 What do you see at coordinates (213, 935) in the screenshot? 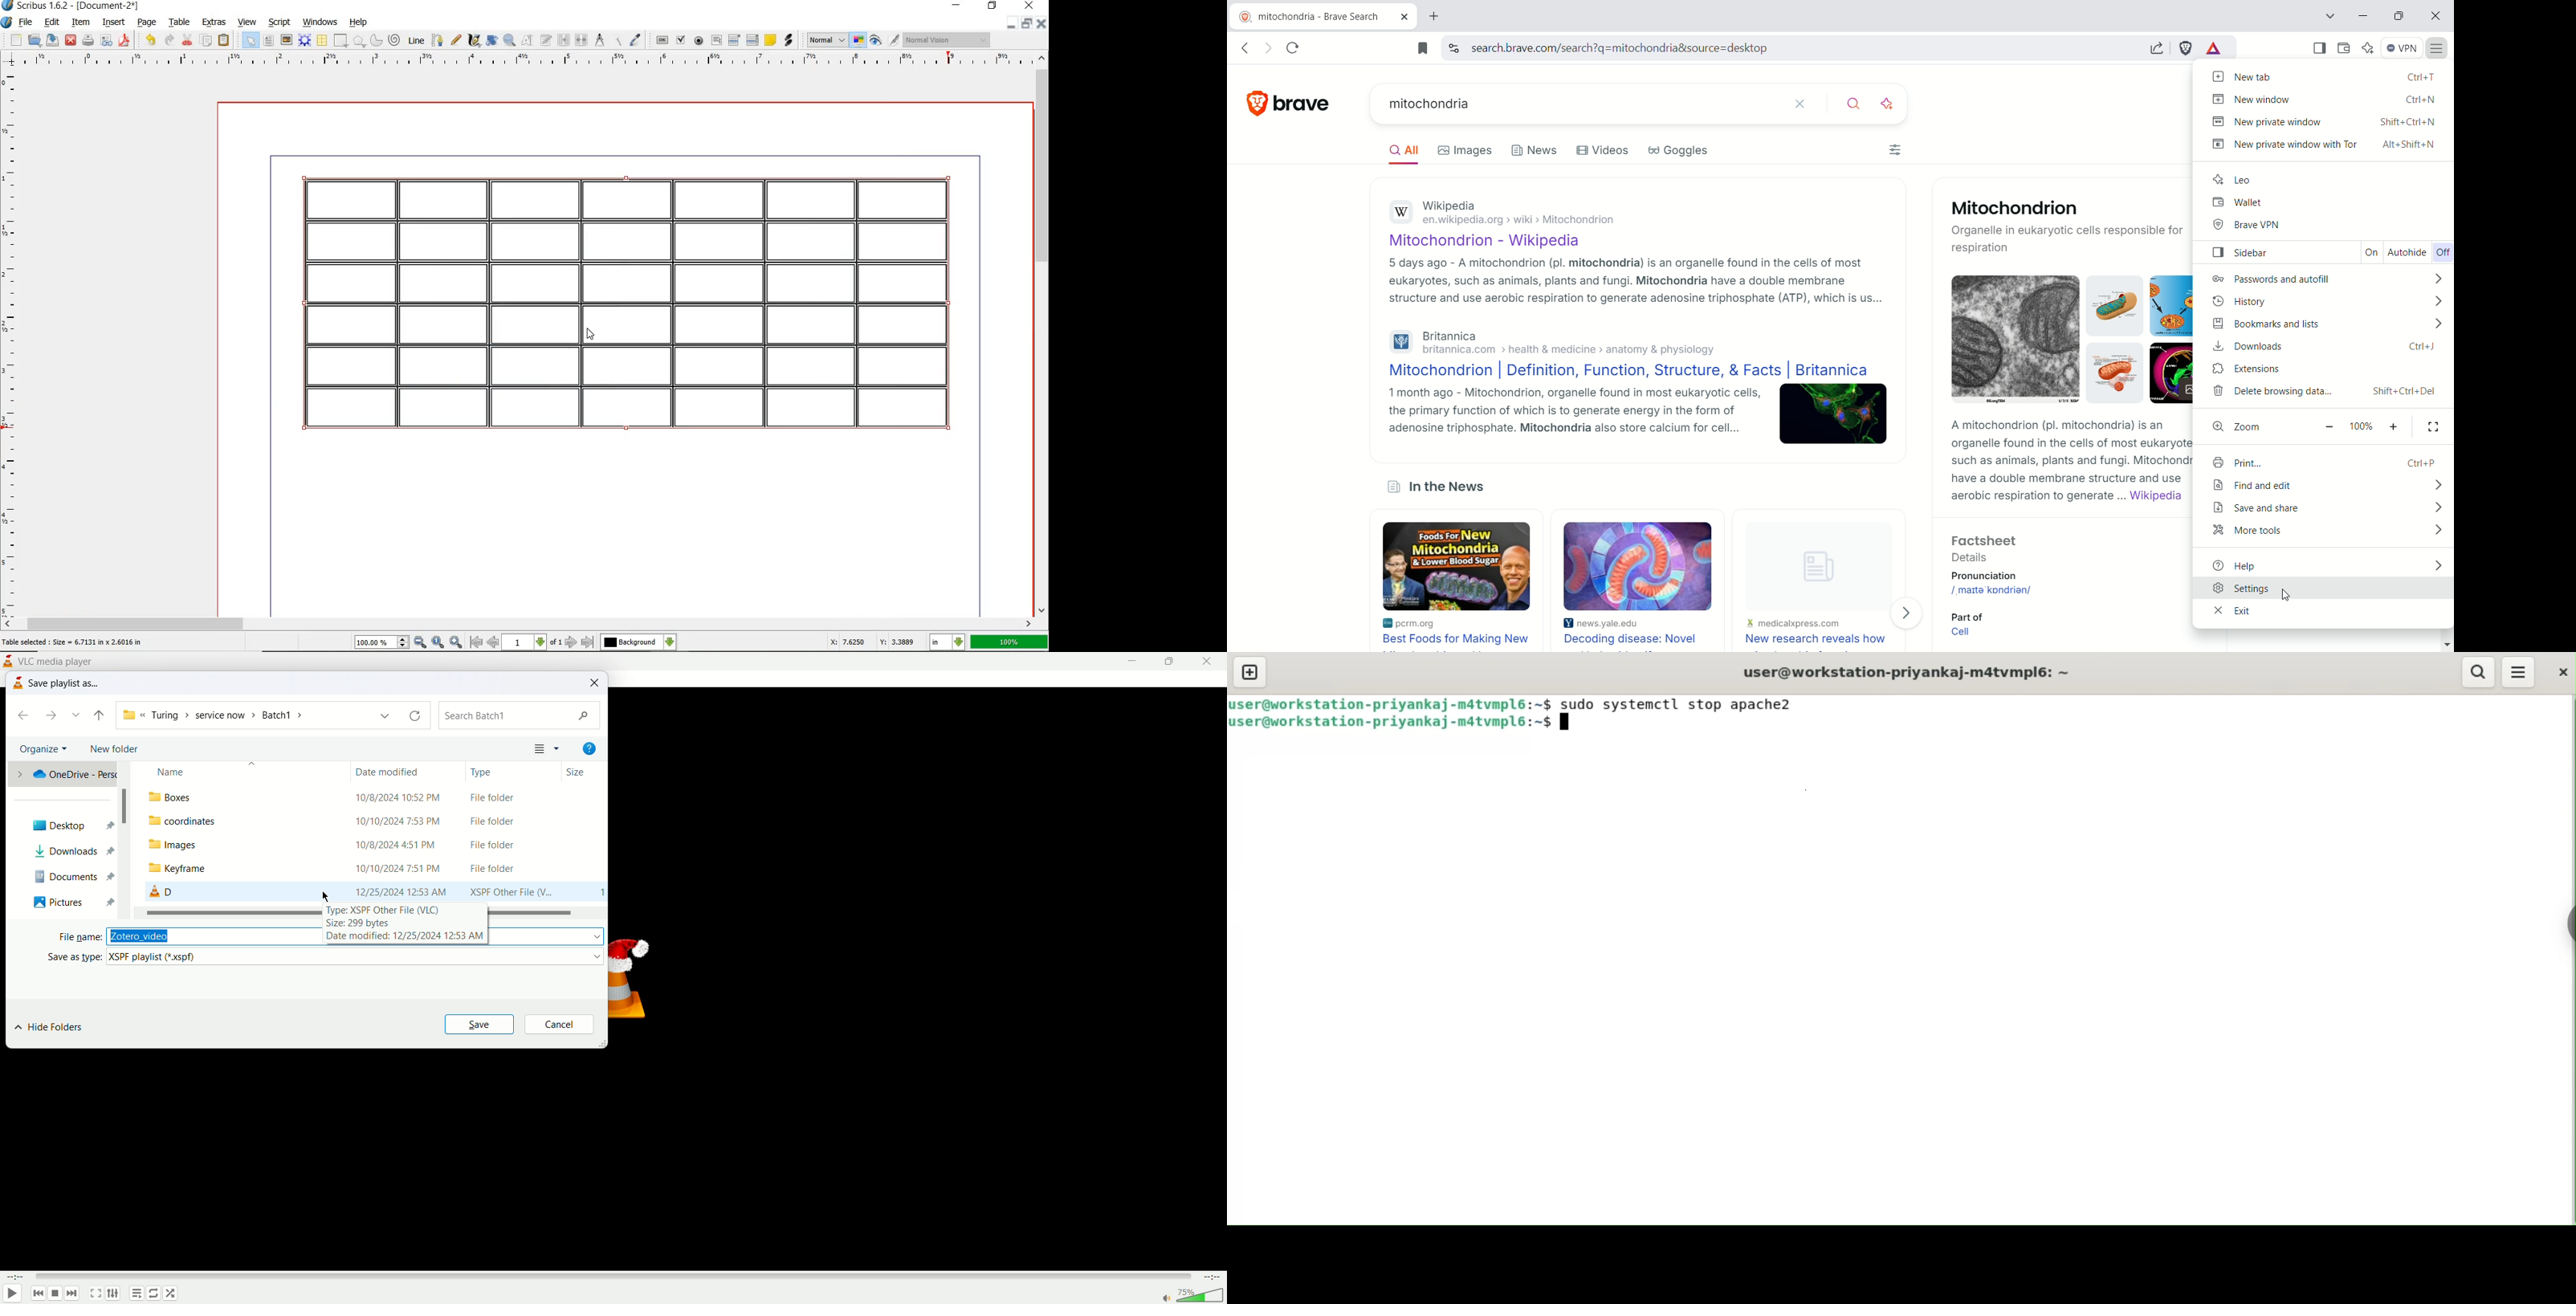
I see `input field` at bounding box center [213, 935].